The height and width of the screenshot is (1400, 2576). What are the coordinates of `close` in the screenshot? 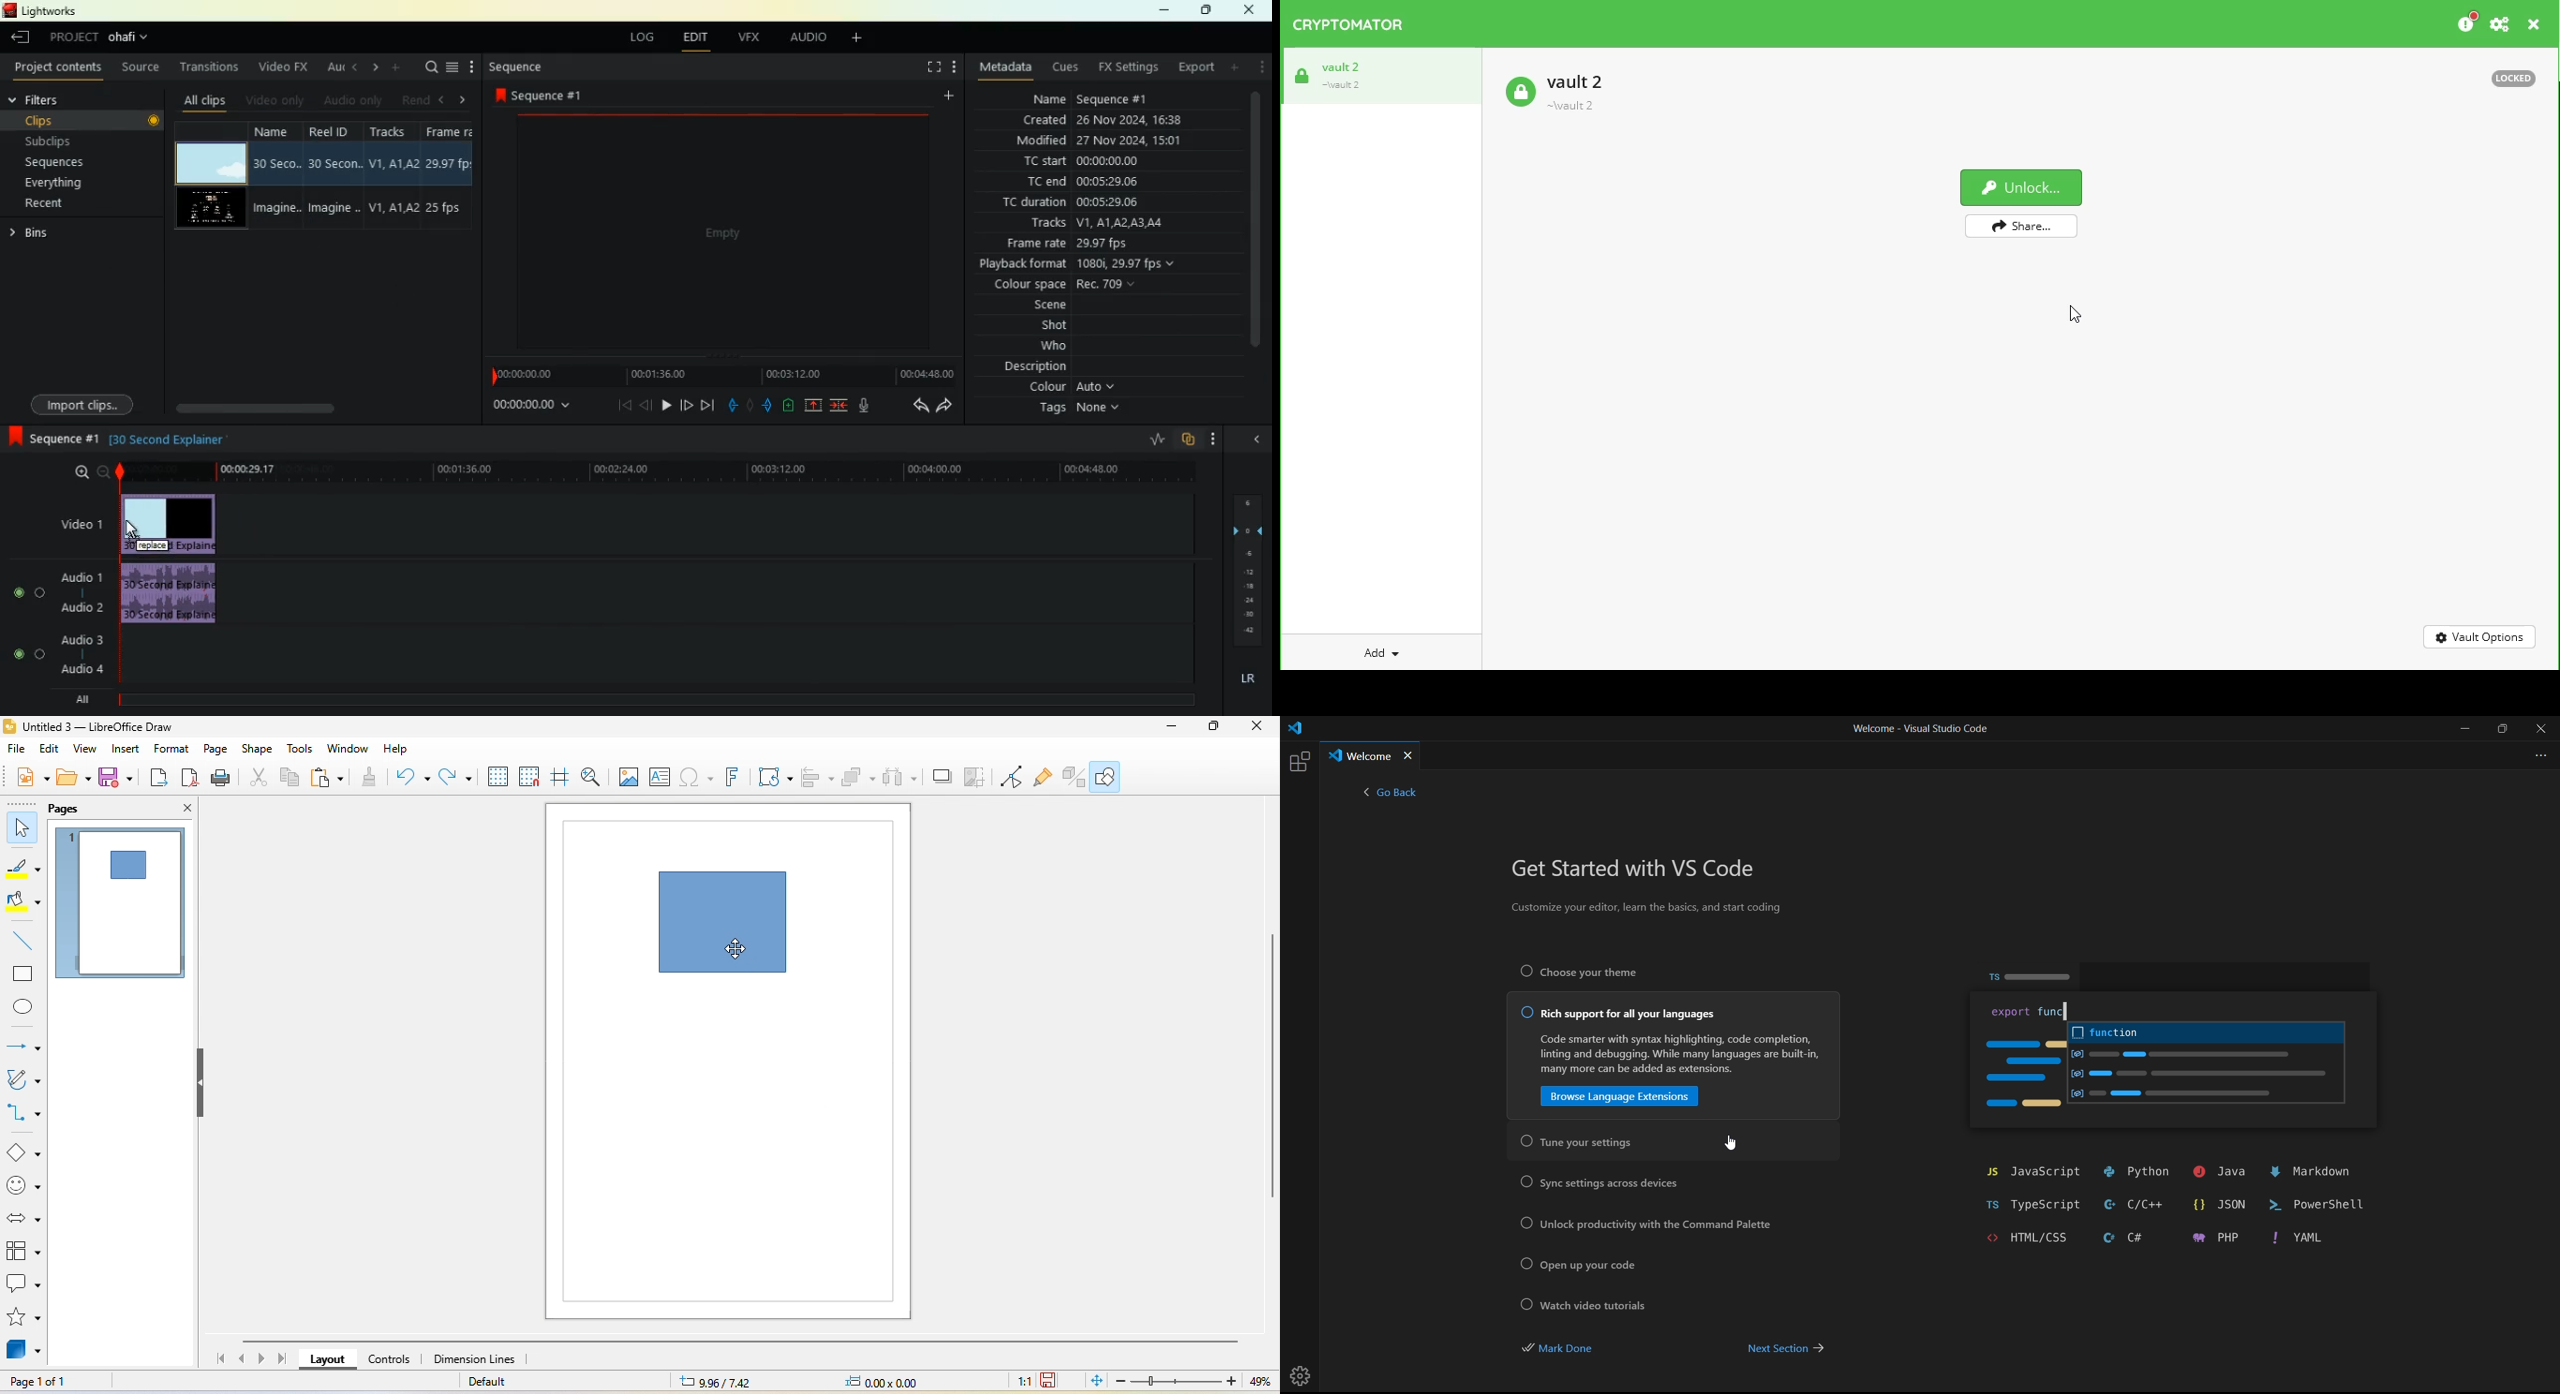 It's located at (1252, 10).